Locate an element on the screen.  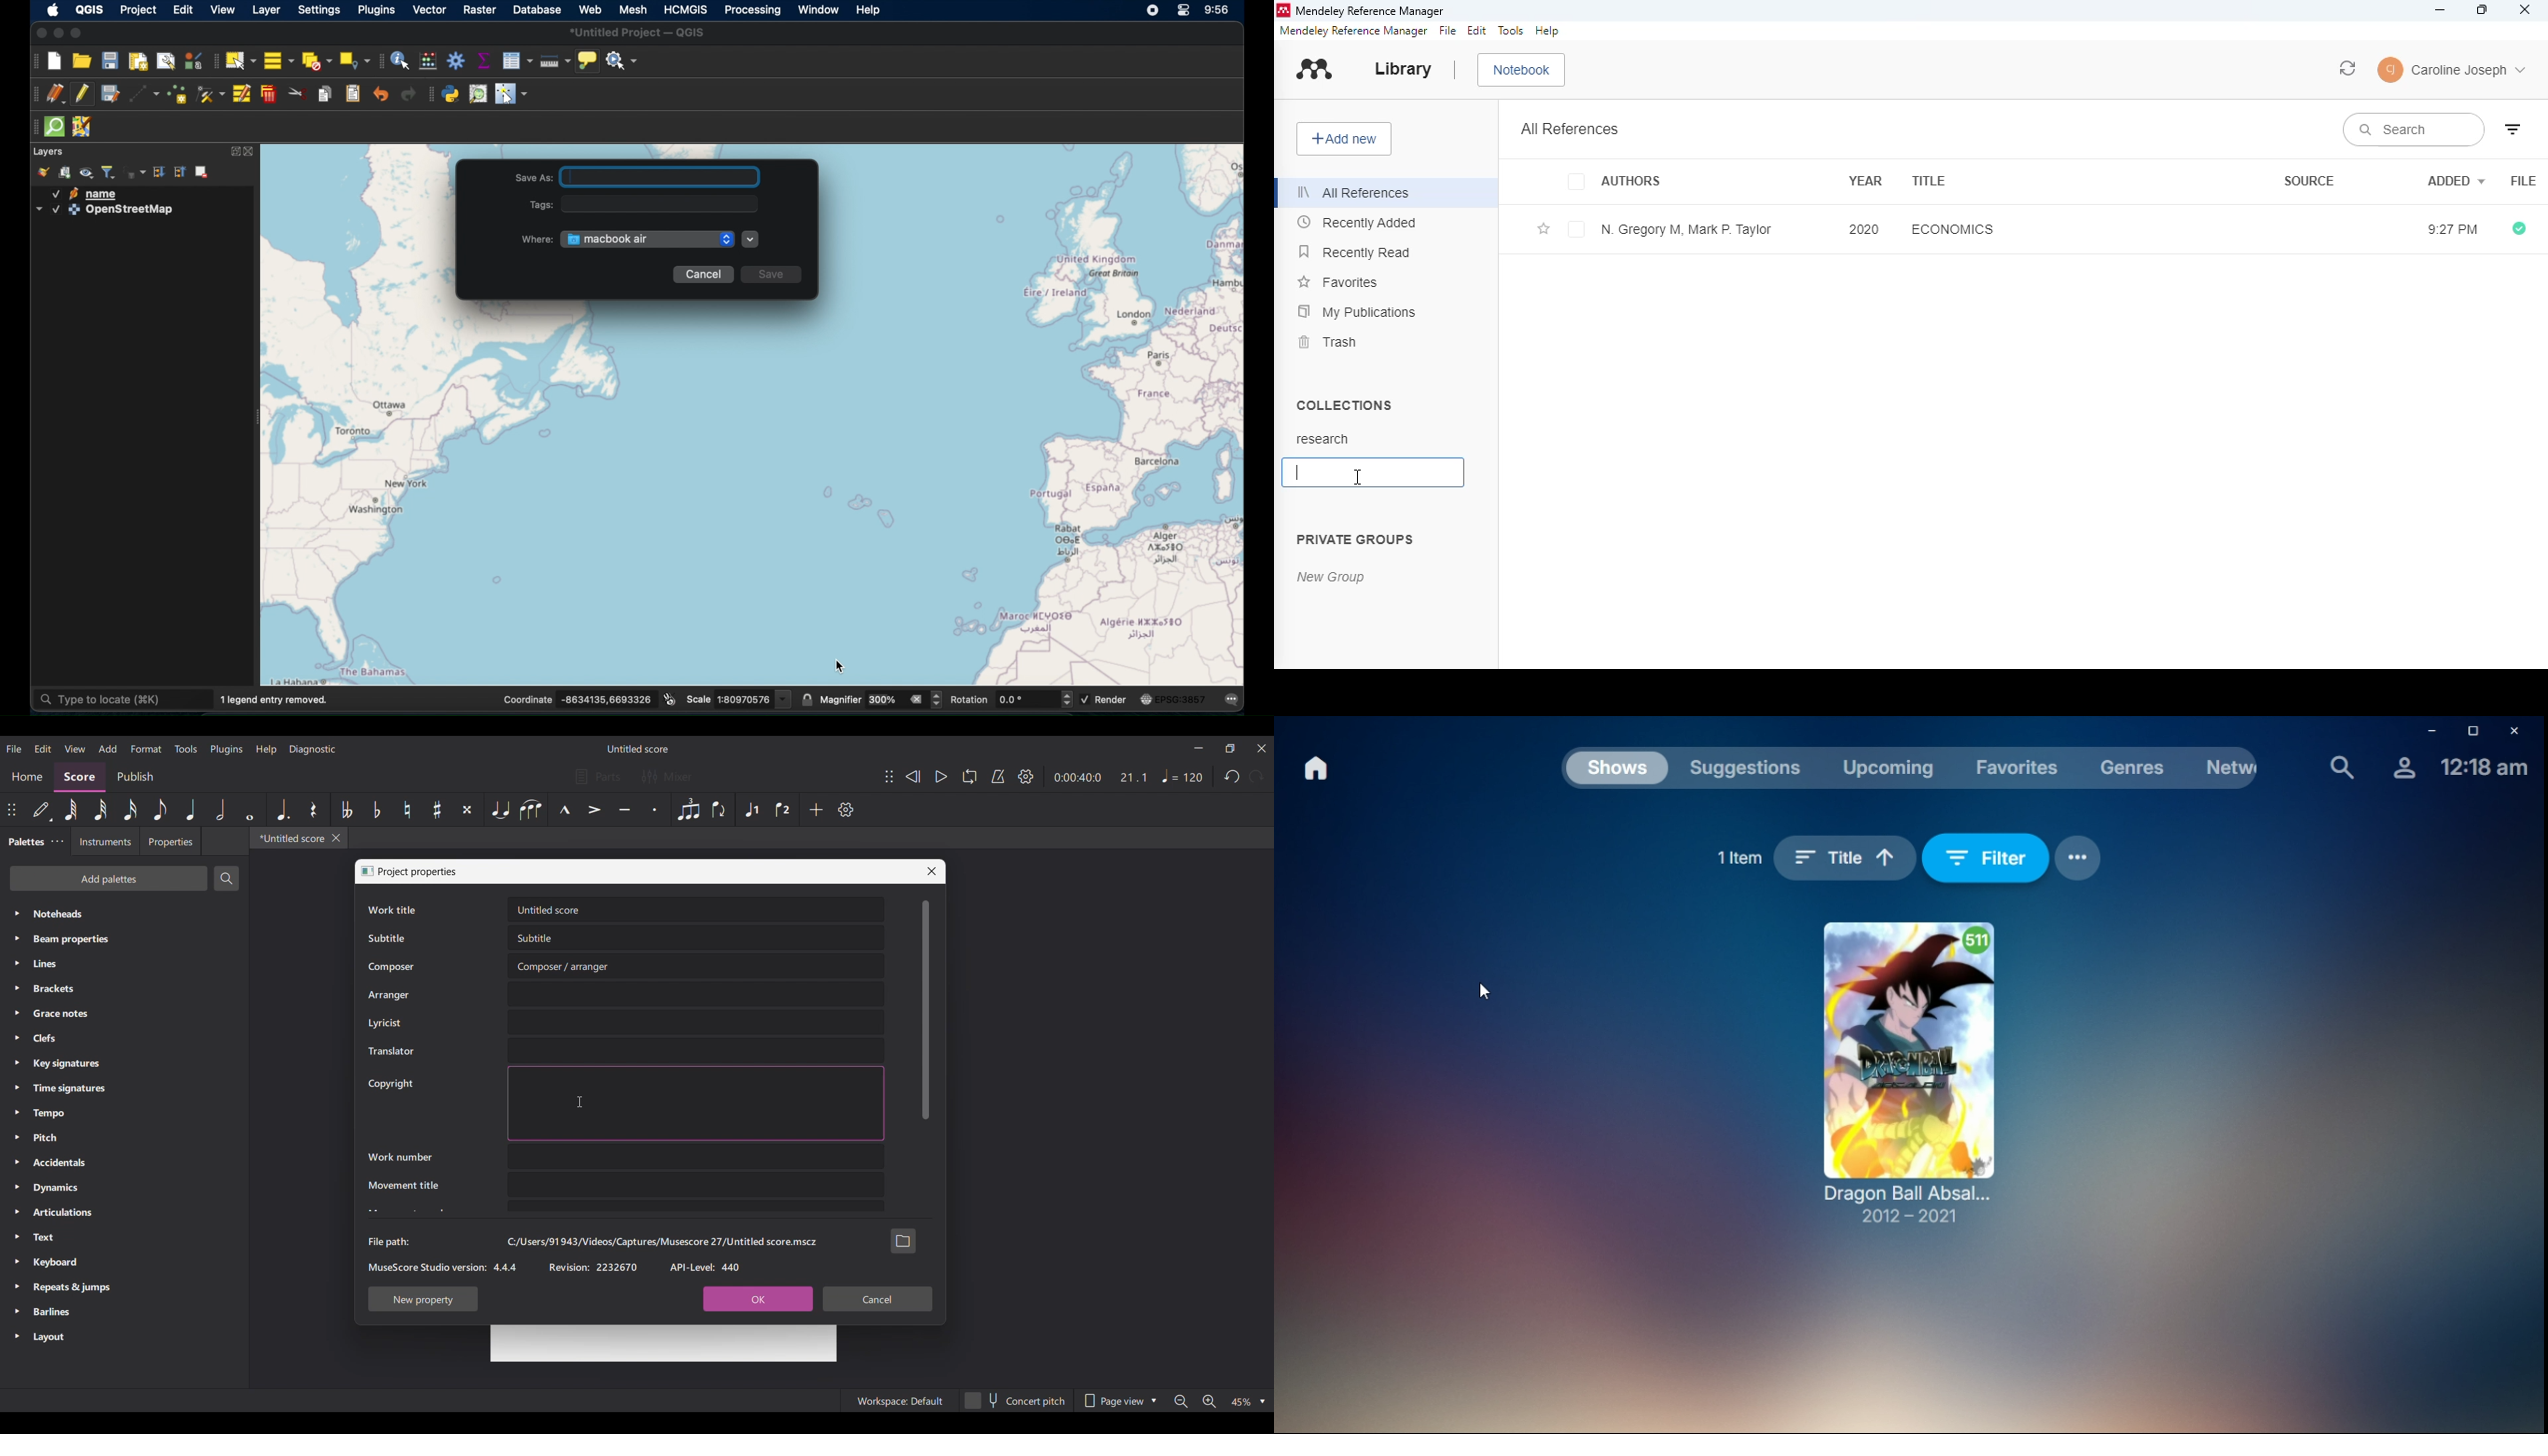
Parts settings is located at coordinates (599, 776).